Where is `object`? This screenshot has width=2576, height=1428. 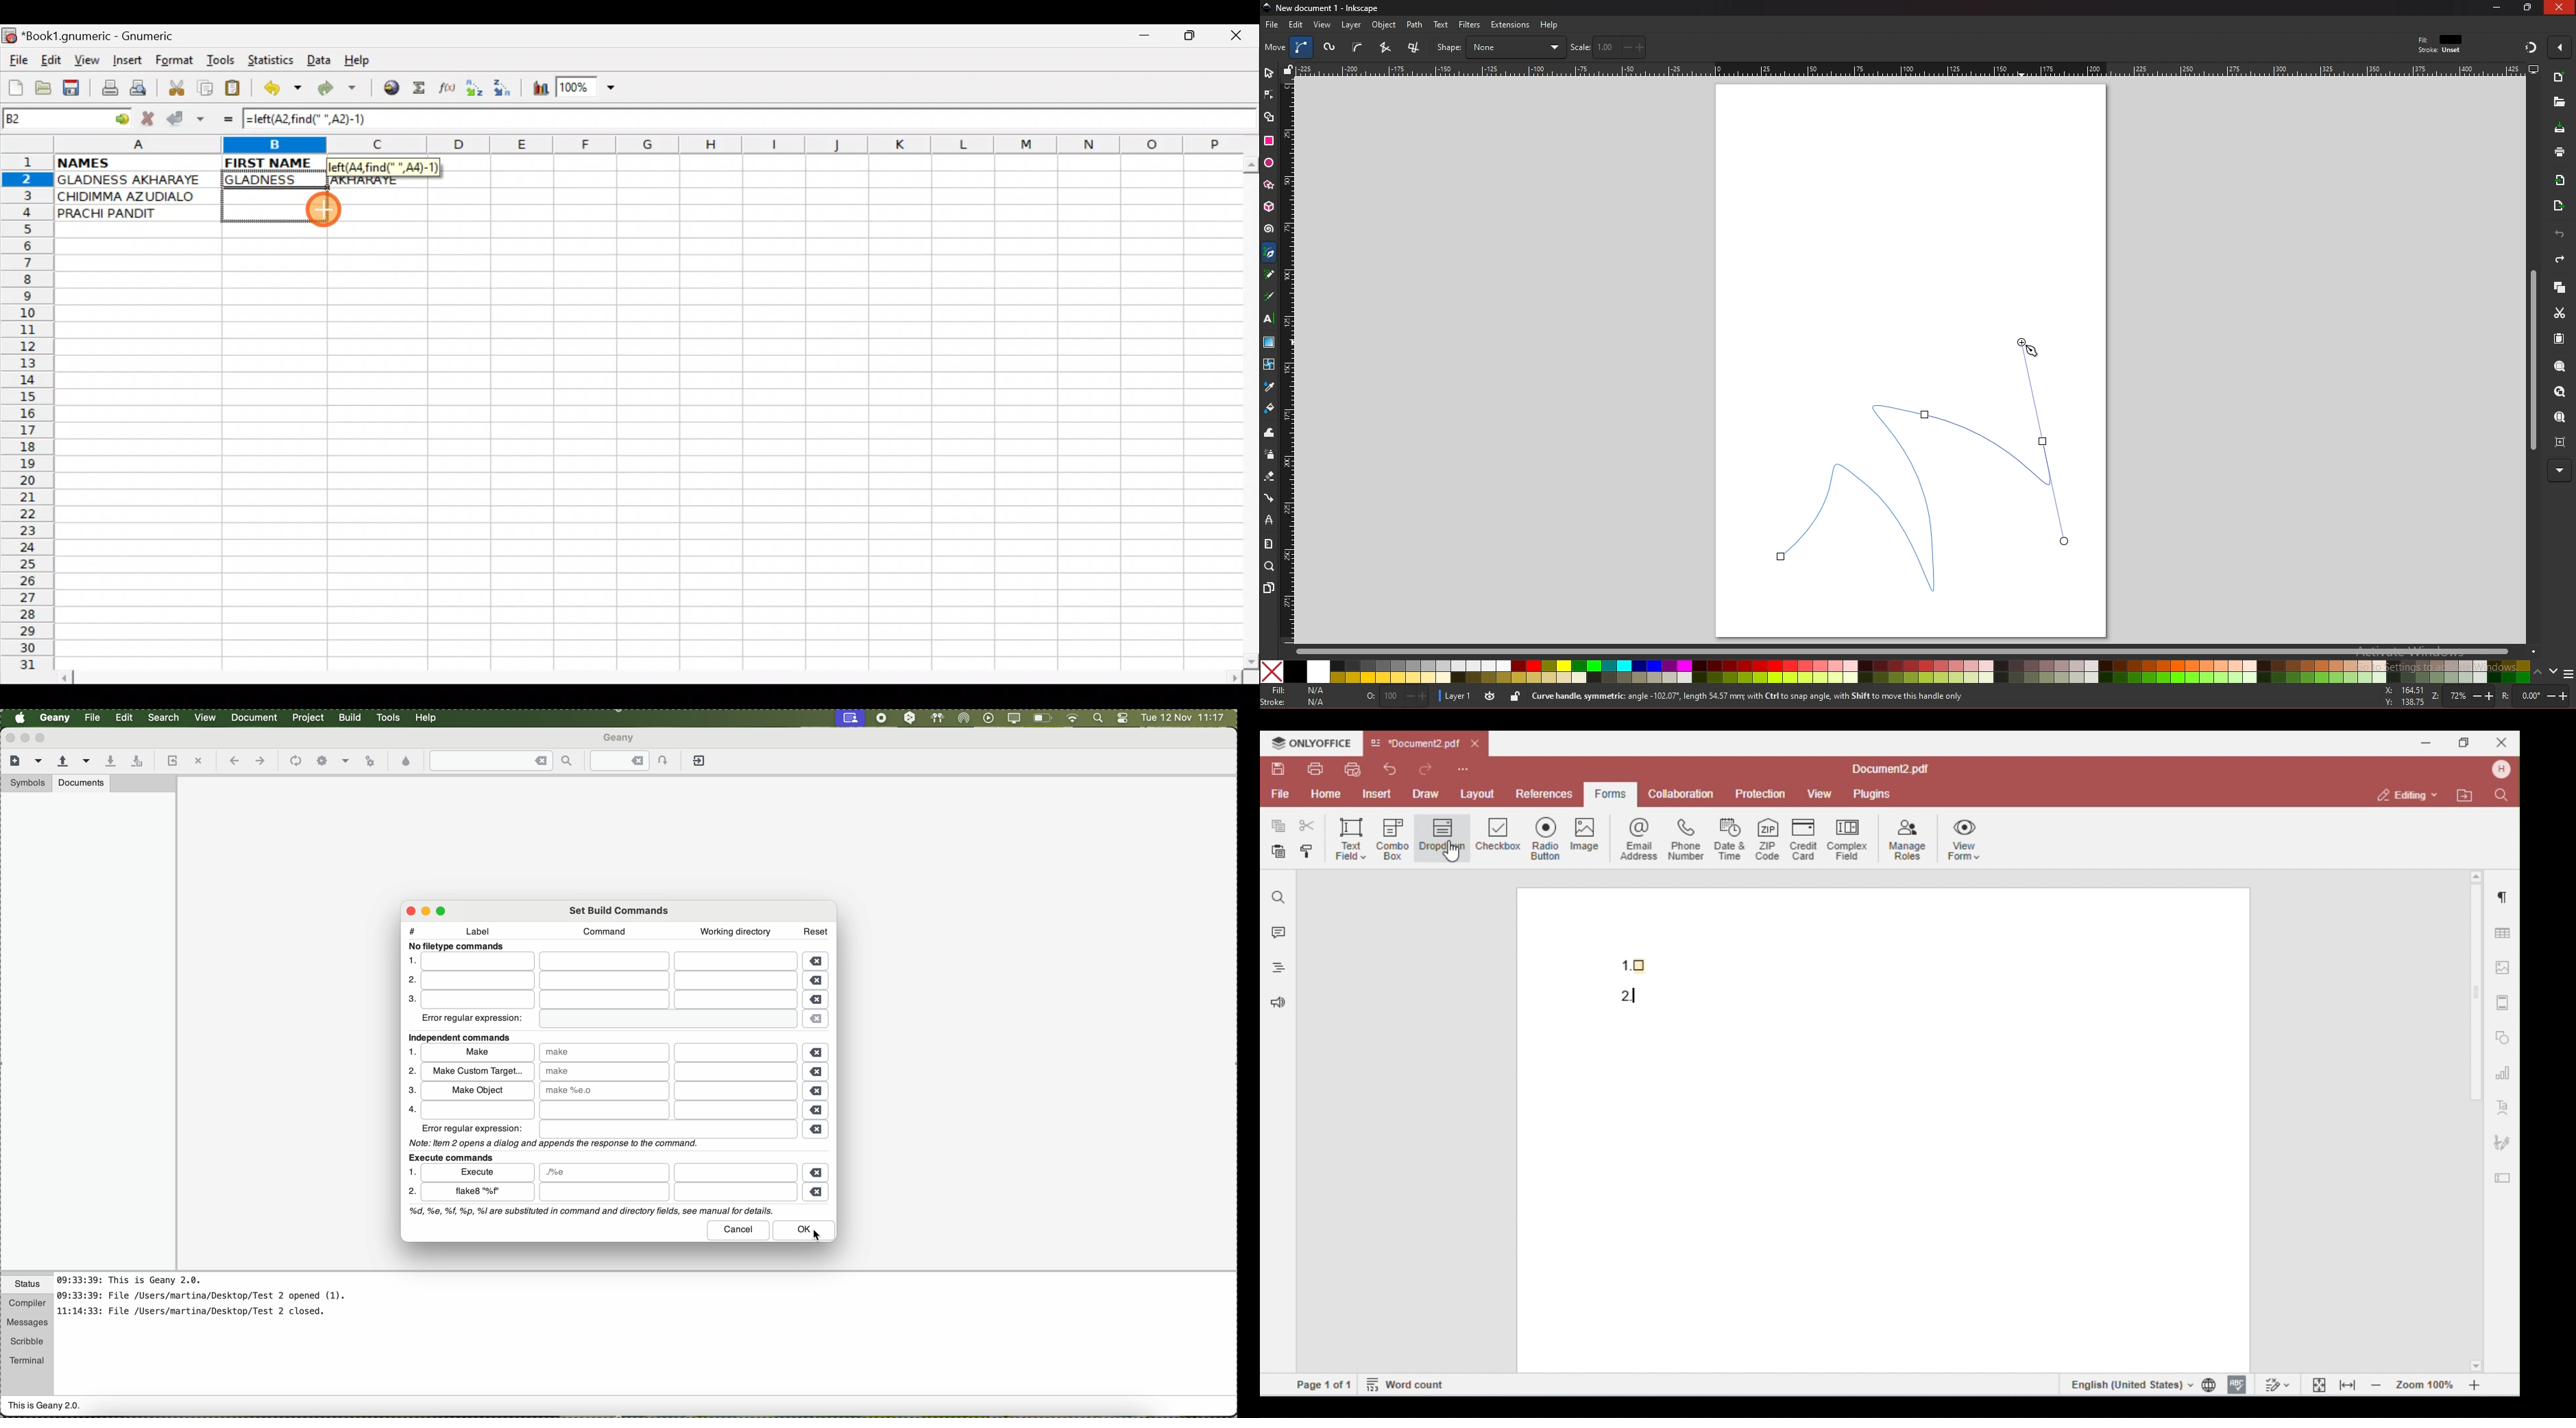
object is located at coordinates (1386, 25).